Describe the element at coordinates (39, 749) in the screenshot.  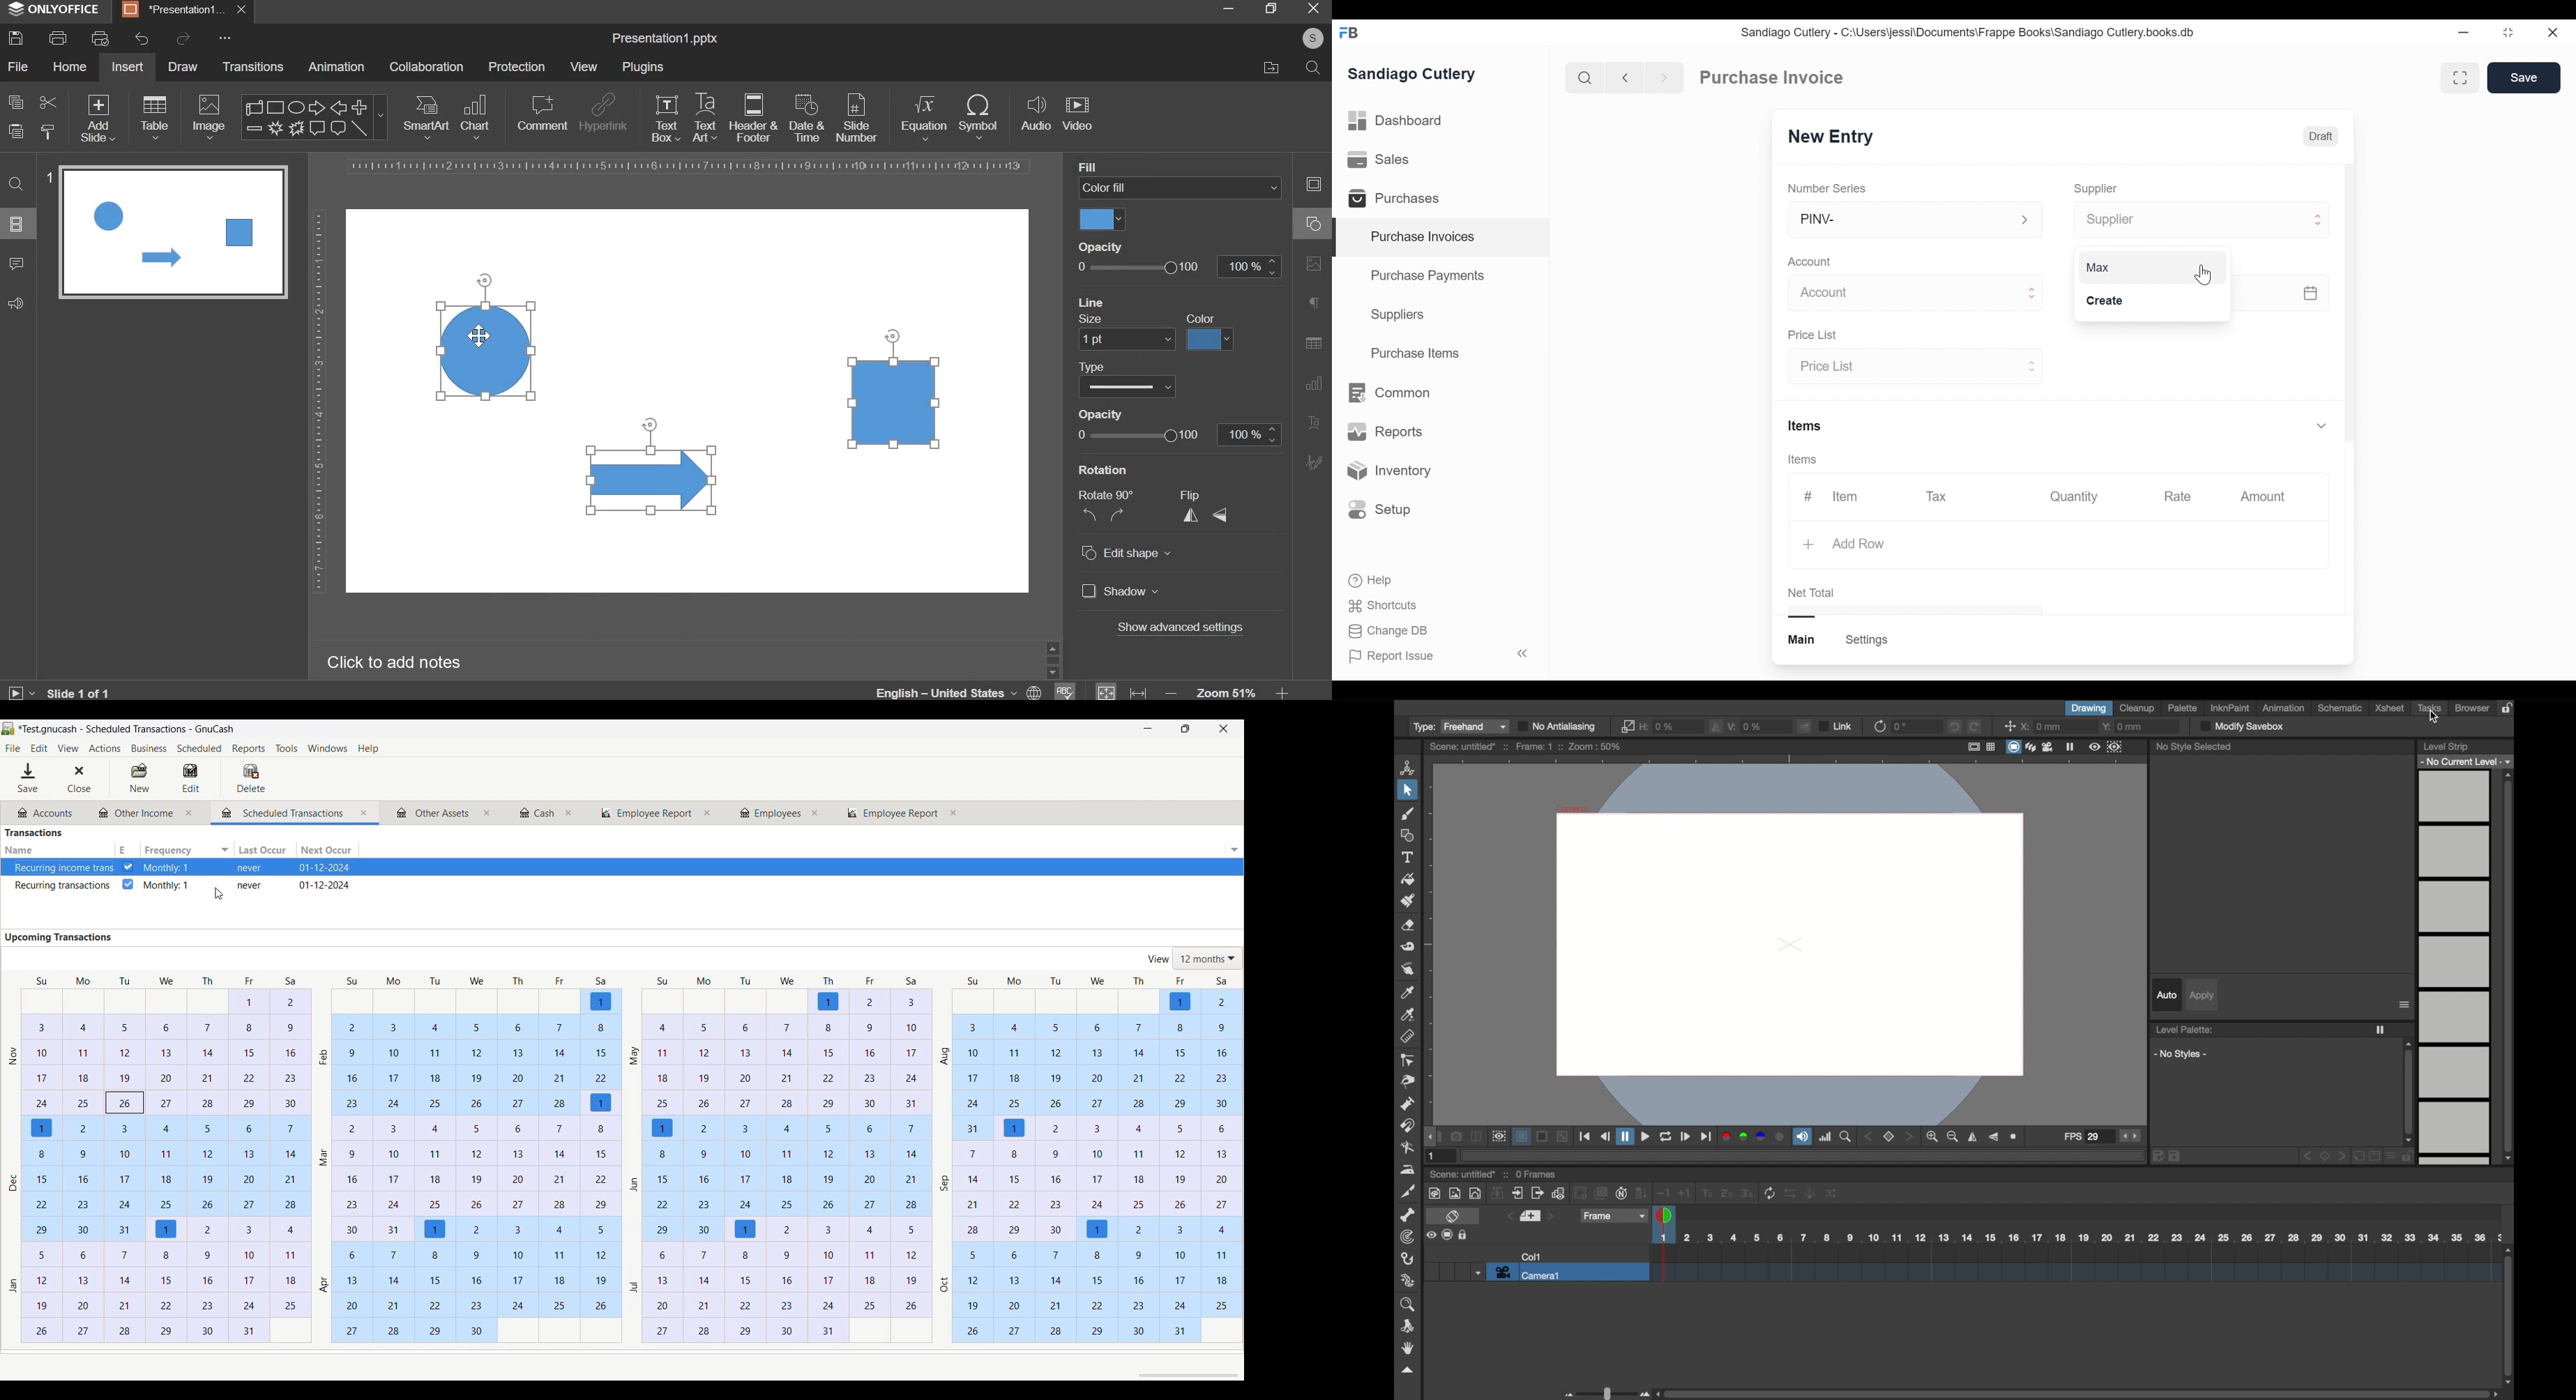
I see `Edit menu` at that location.